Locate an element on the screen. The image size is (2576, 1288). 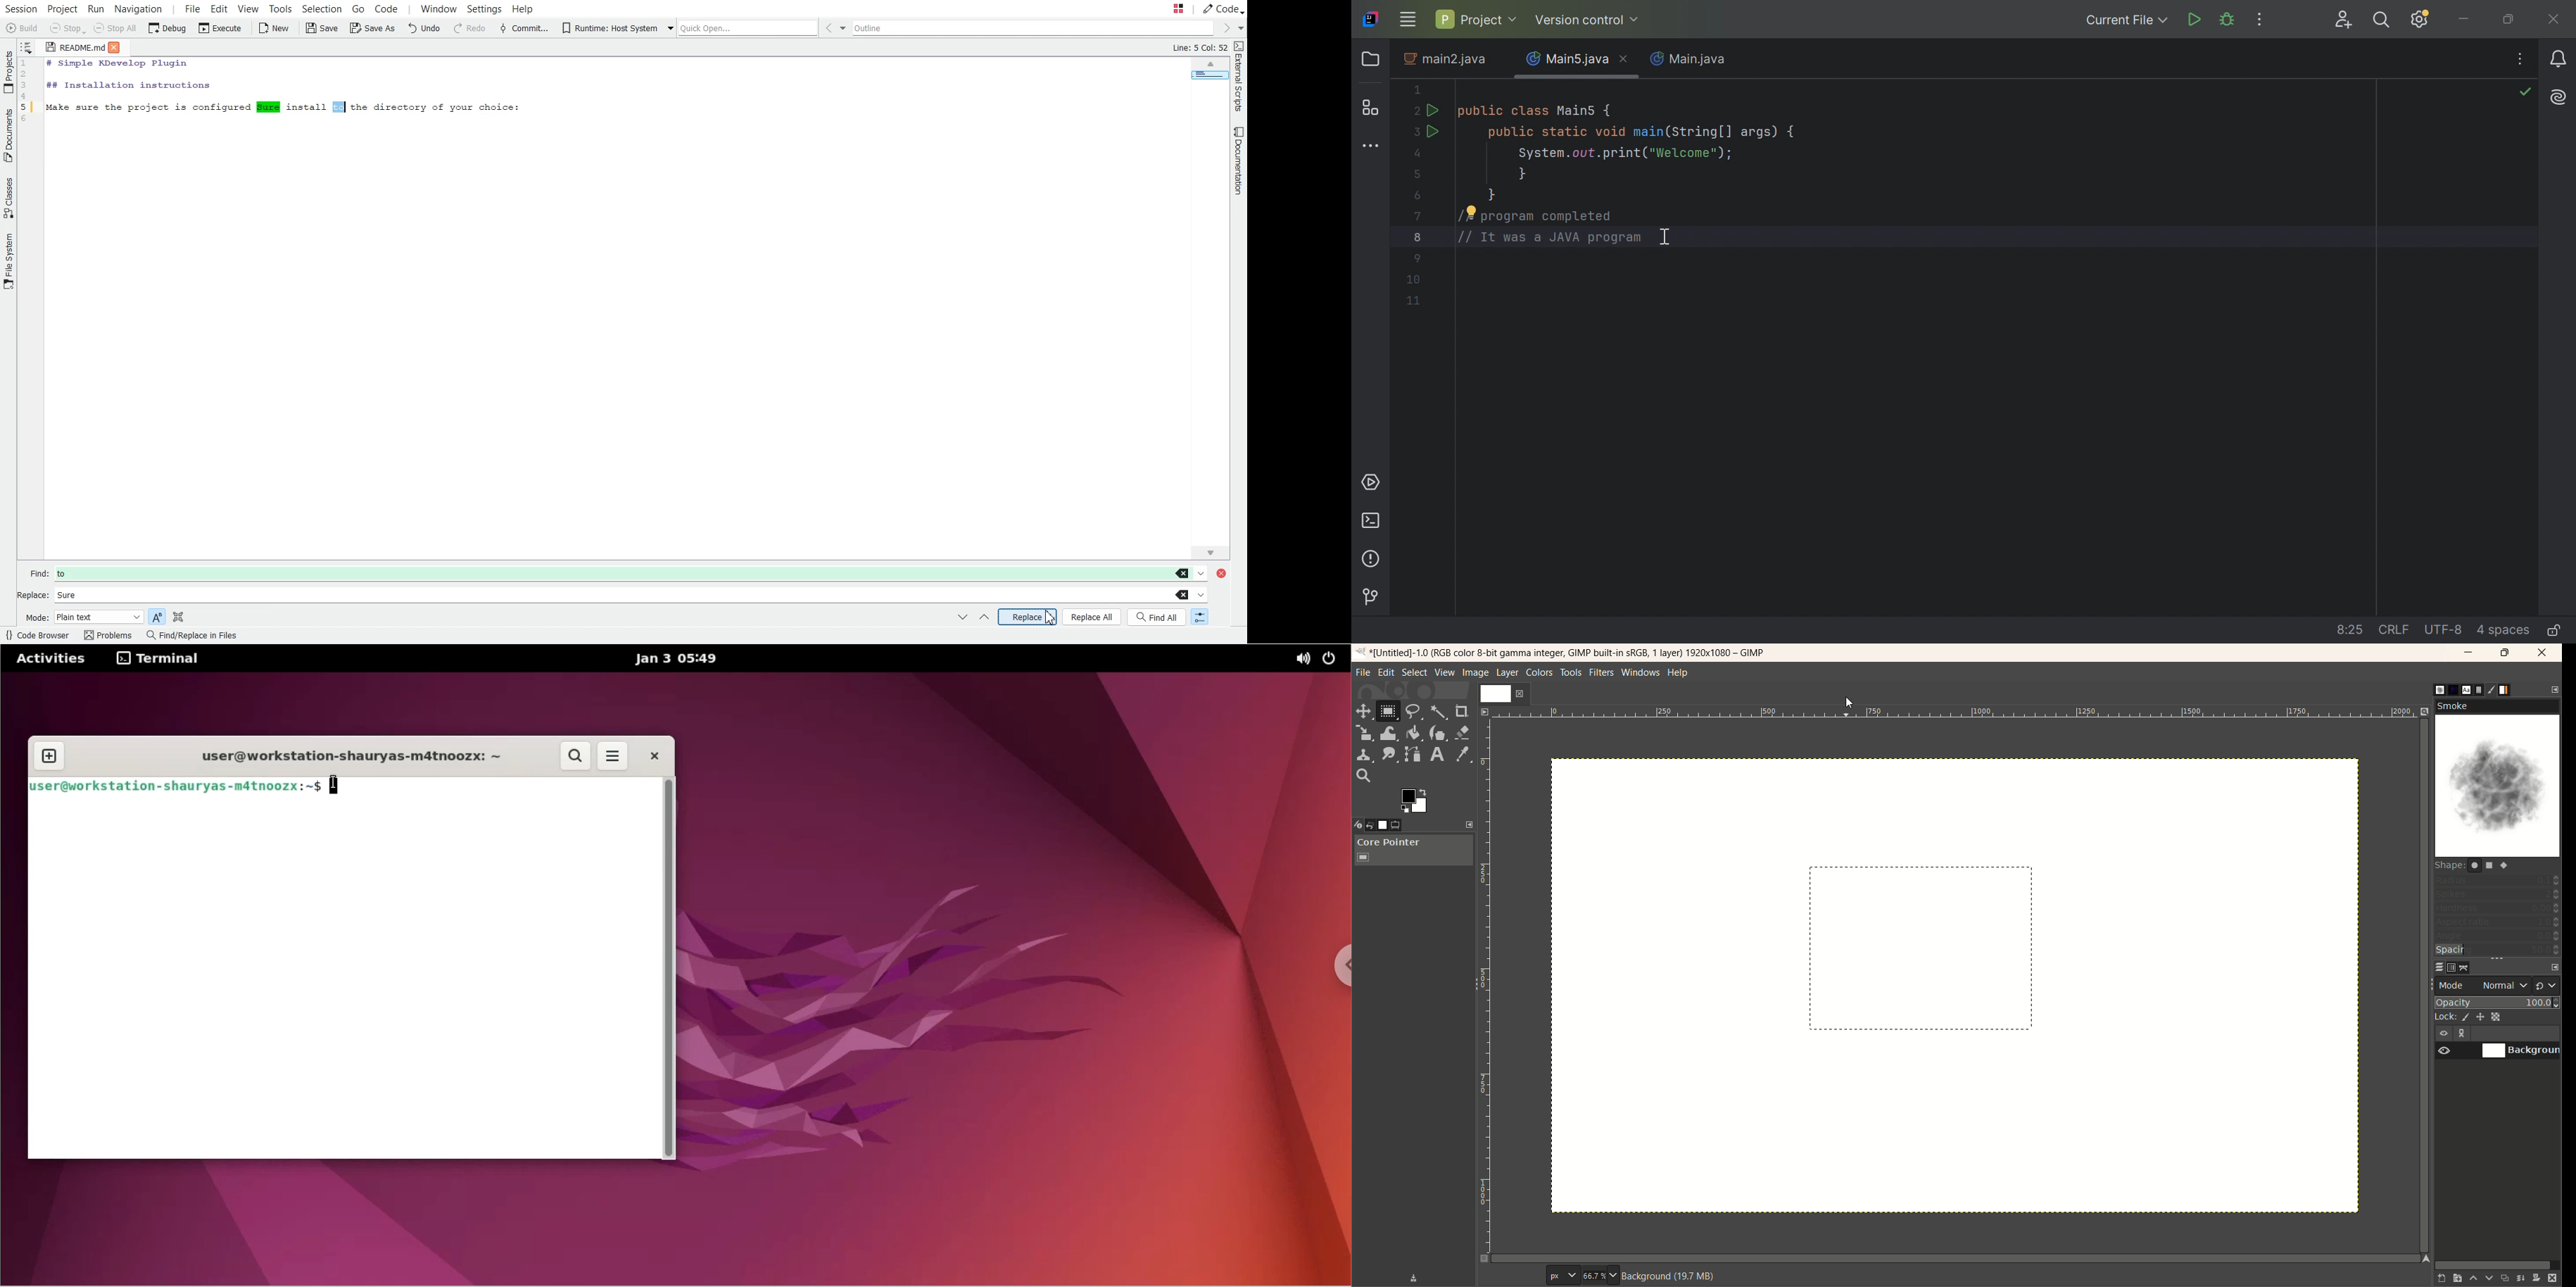
Project is located at coordinates (1478, 17).